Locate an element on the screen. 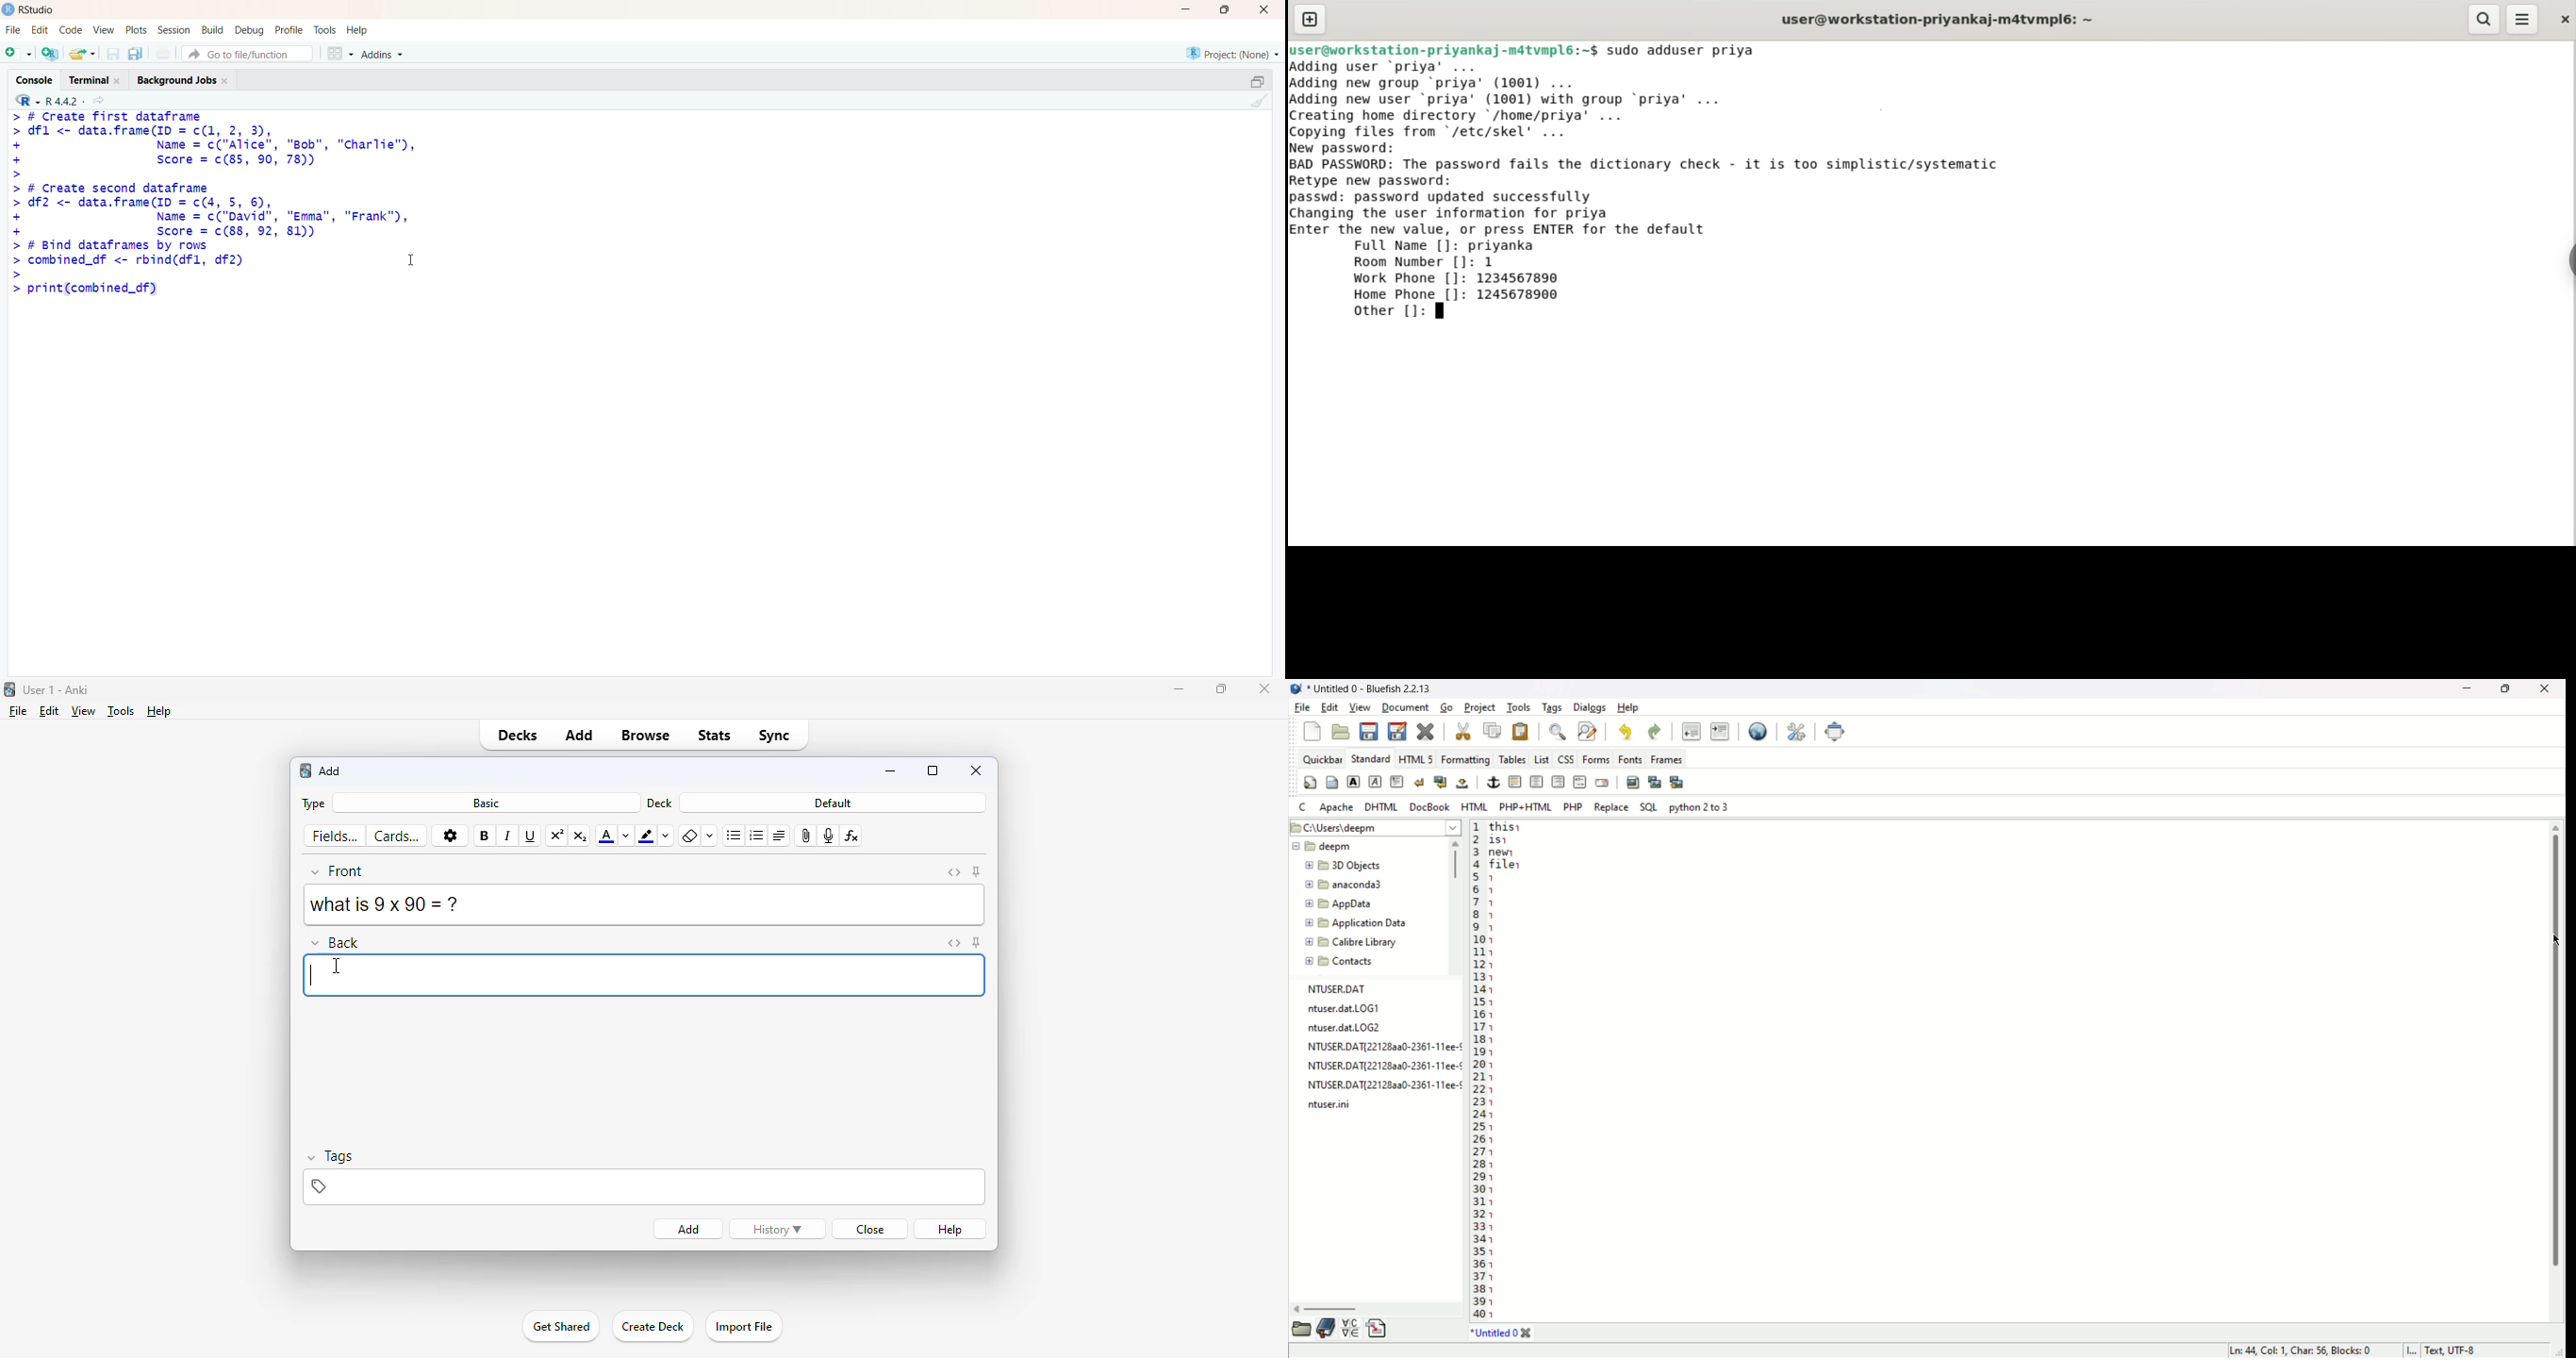 The image size is (2576, 1372). cursor is located at coordinates (413, 258).